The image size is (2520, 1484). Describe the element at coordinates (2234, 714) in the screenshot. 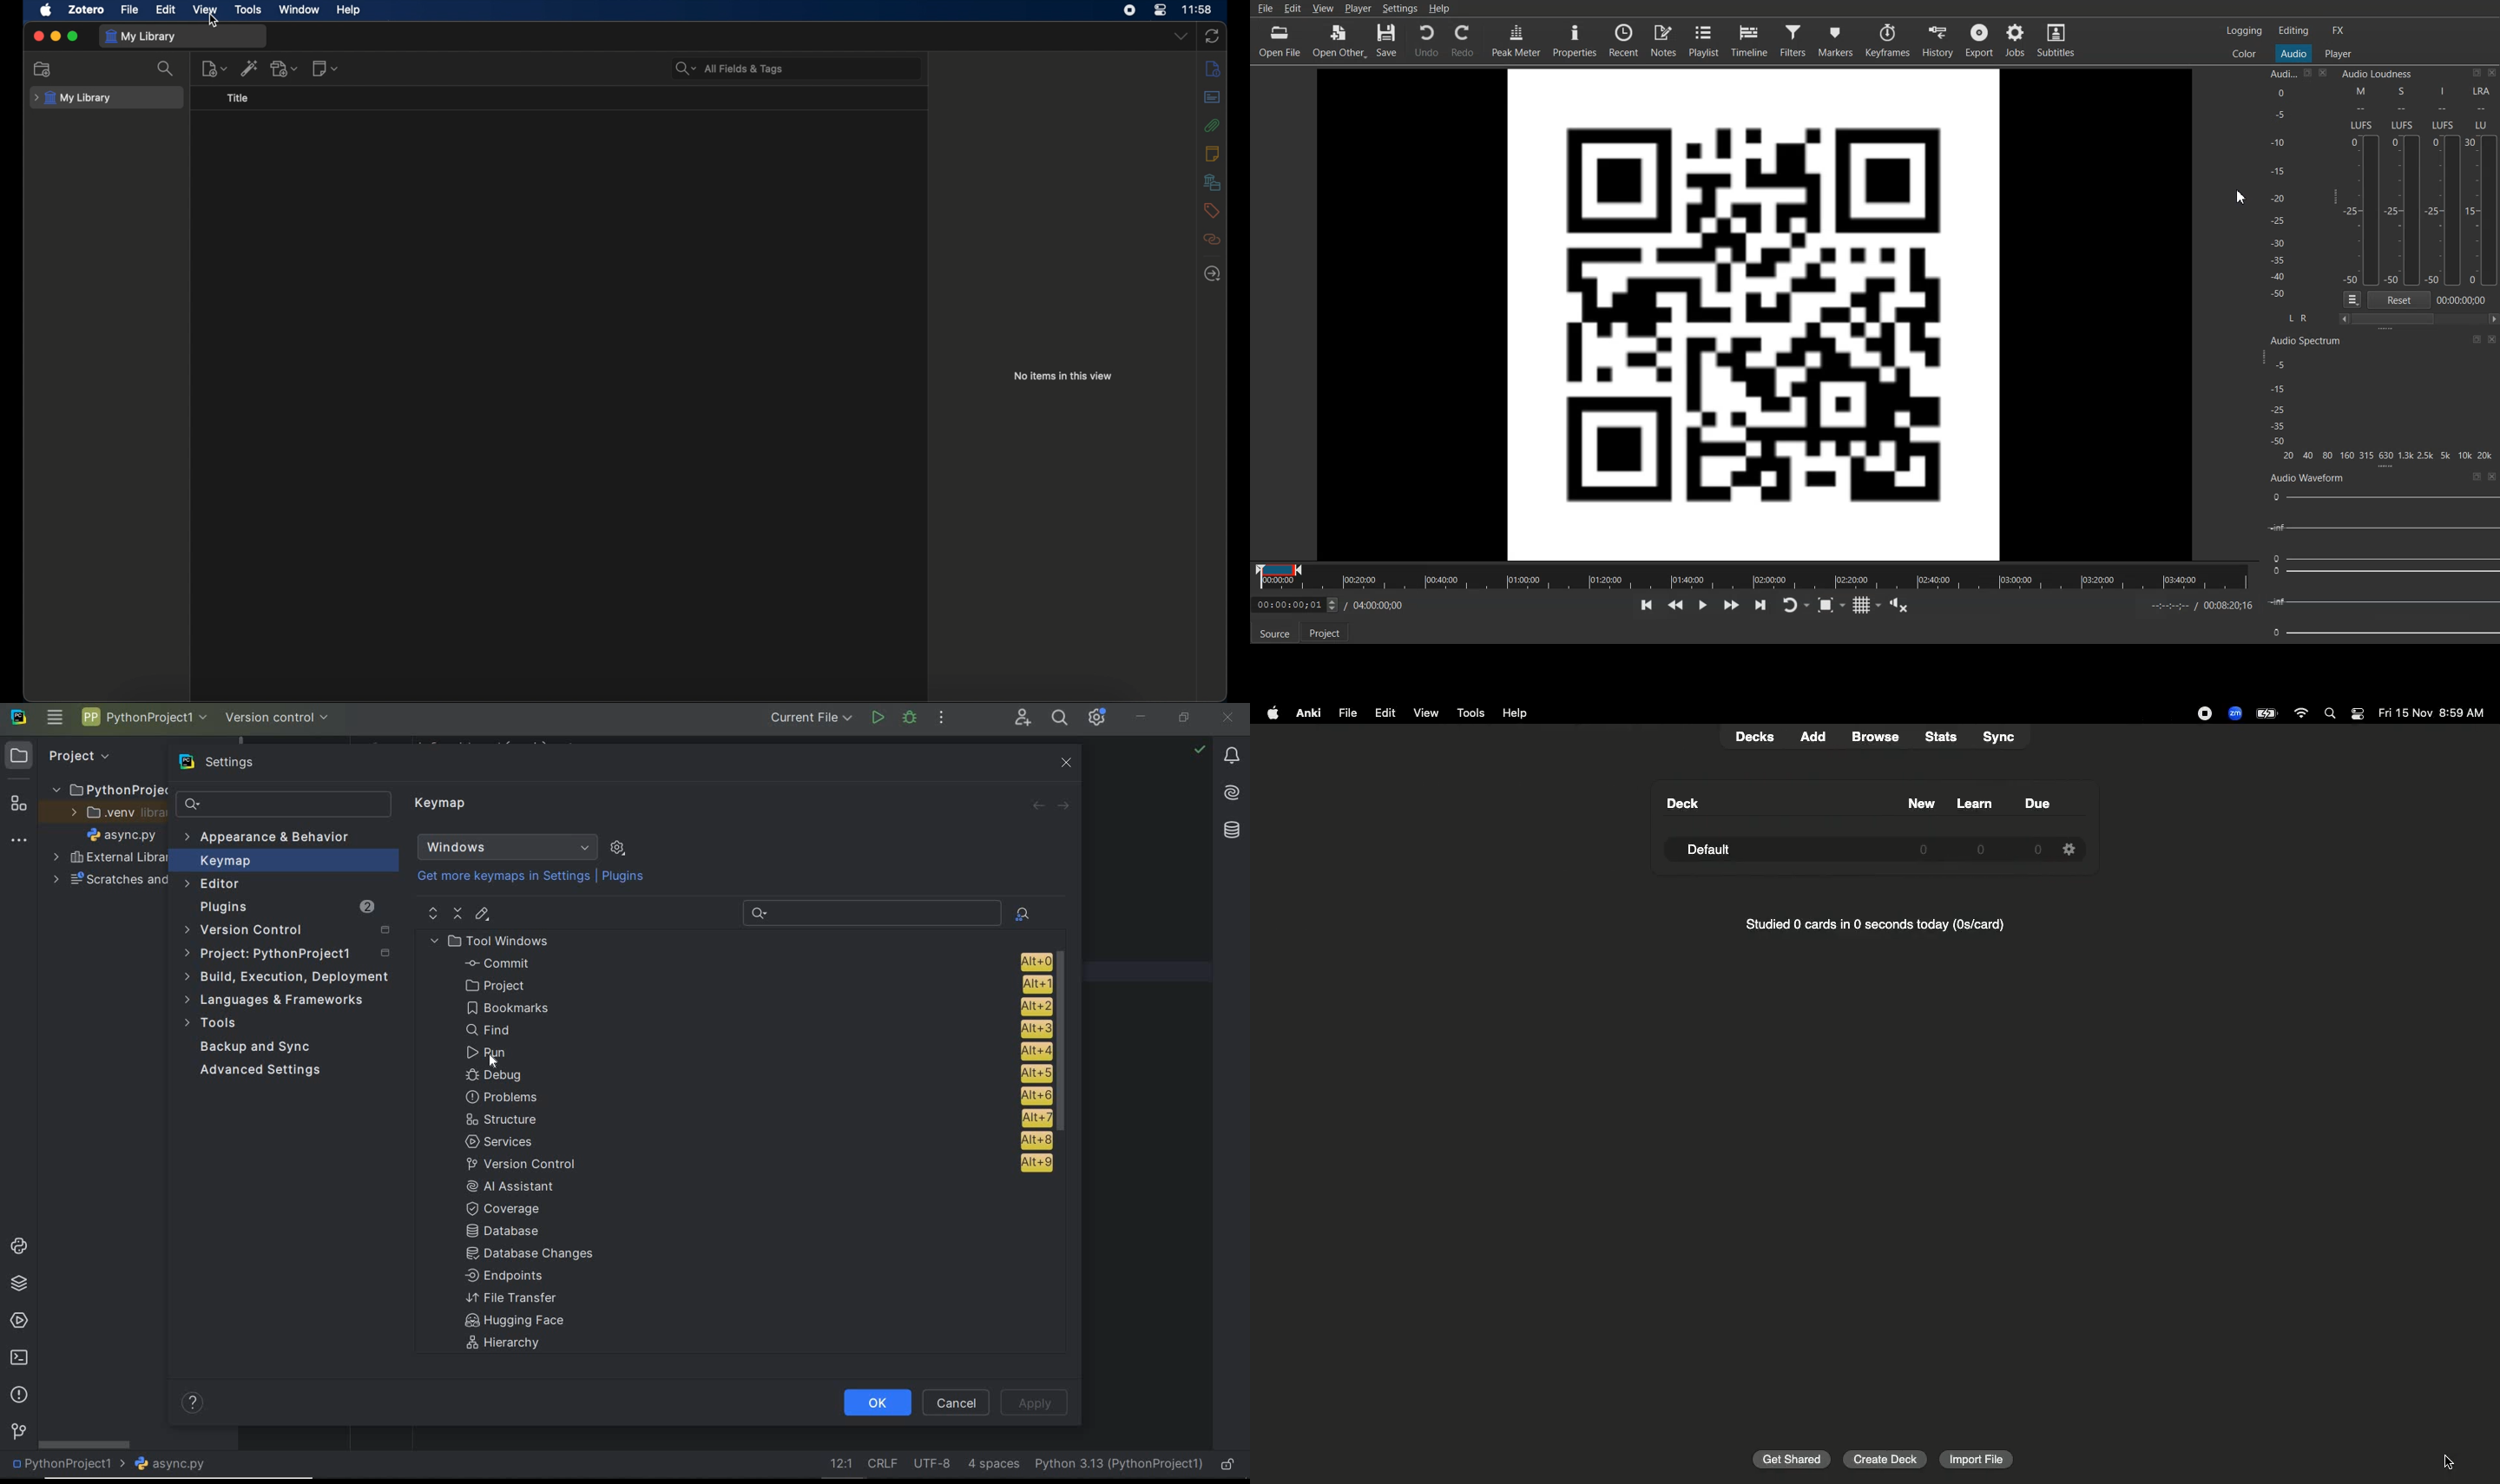

I see `Zoom` at that location.